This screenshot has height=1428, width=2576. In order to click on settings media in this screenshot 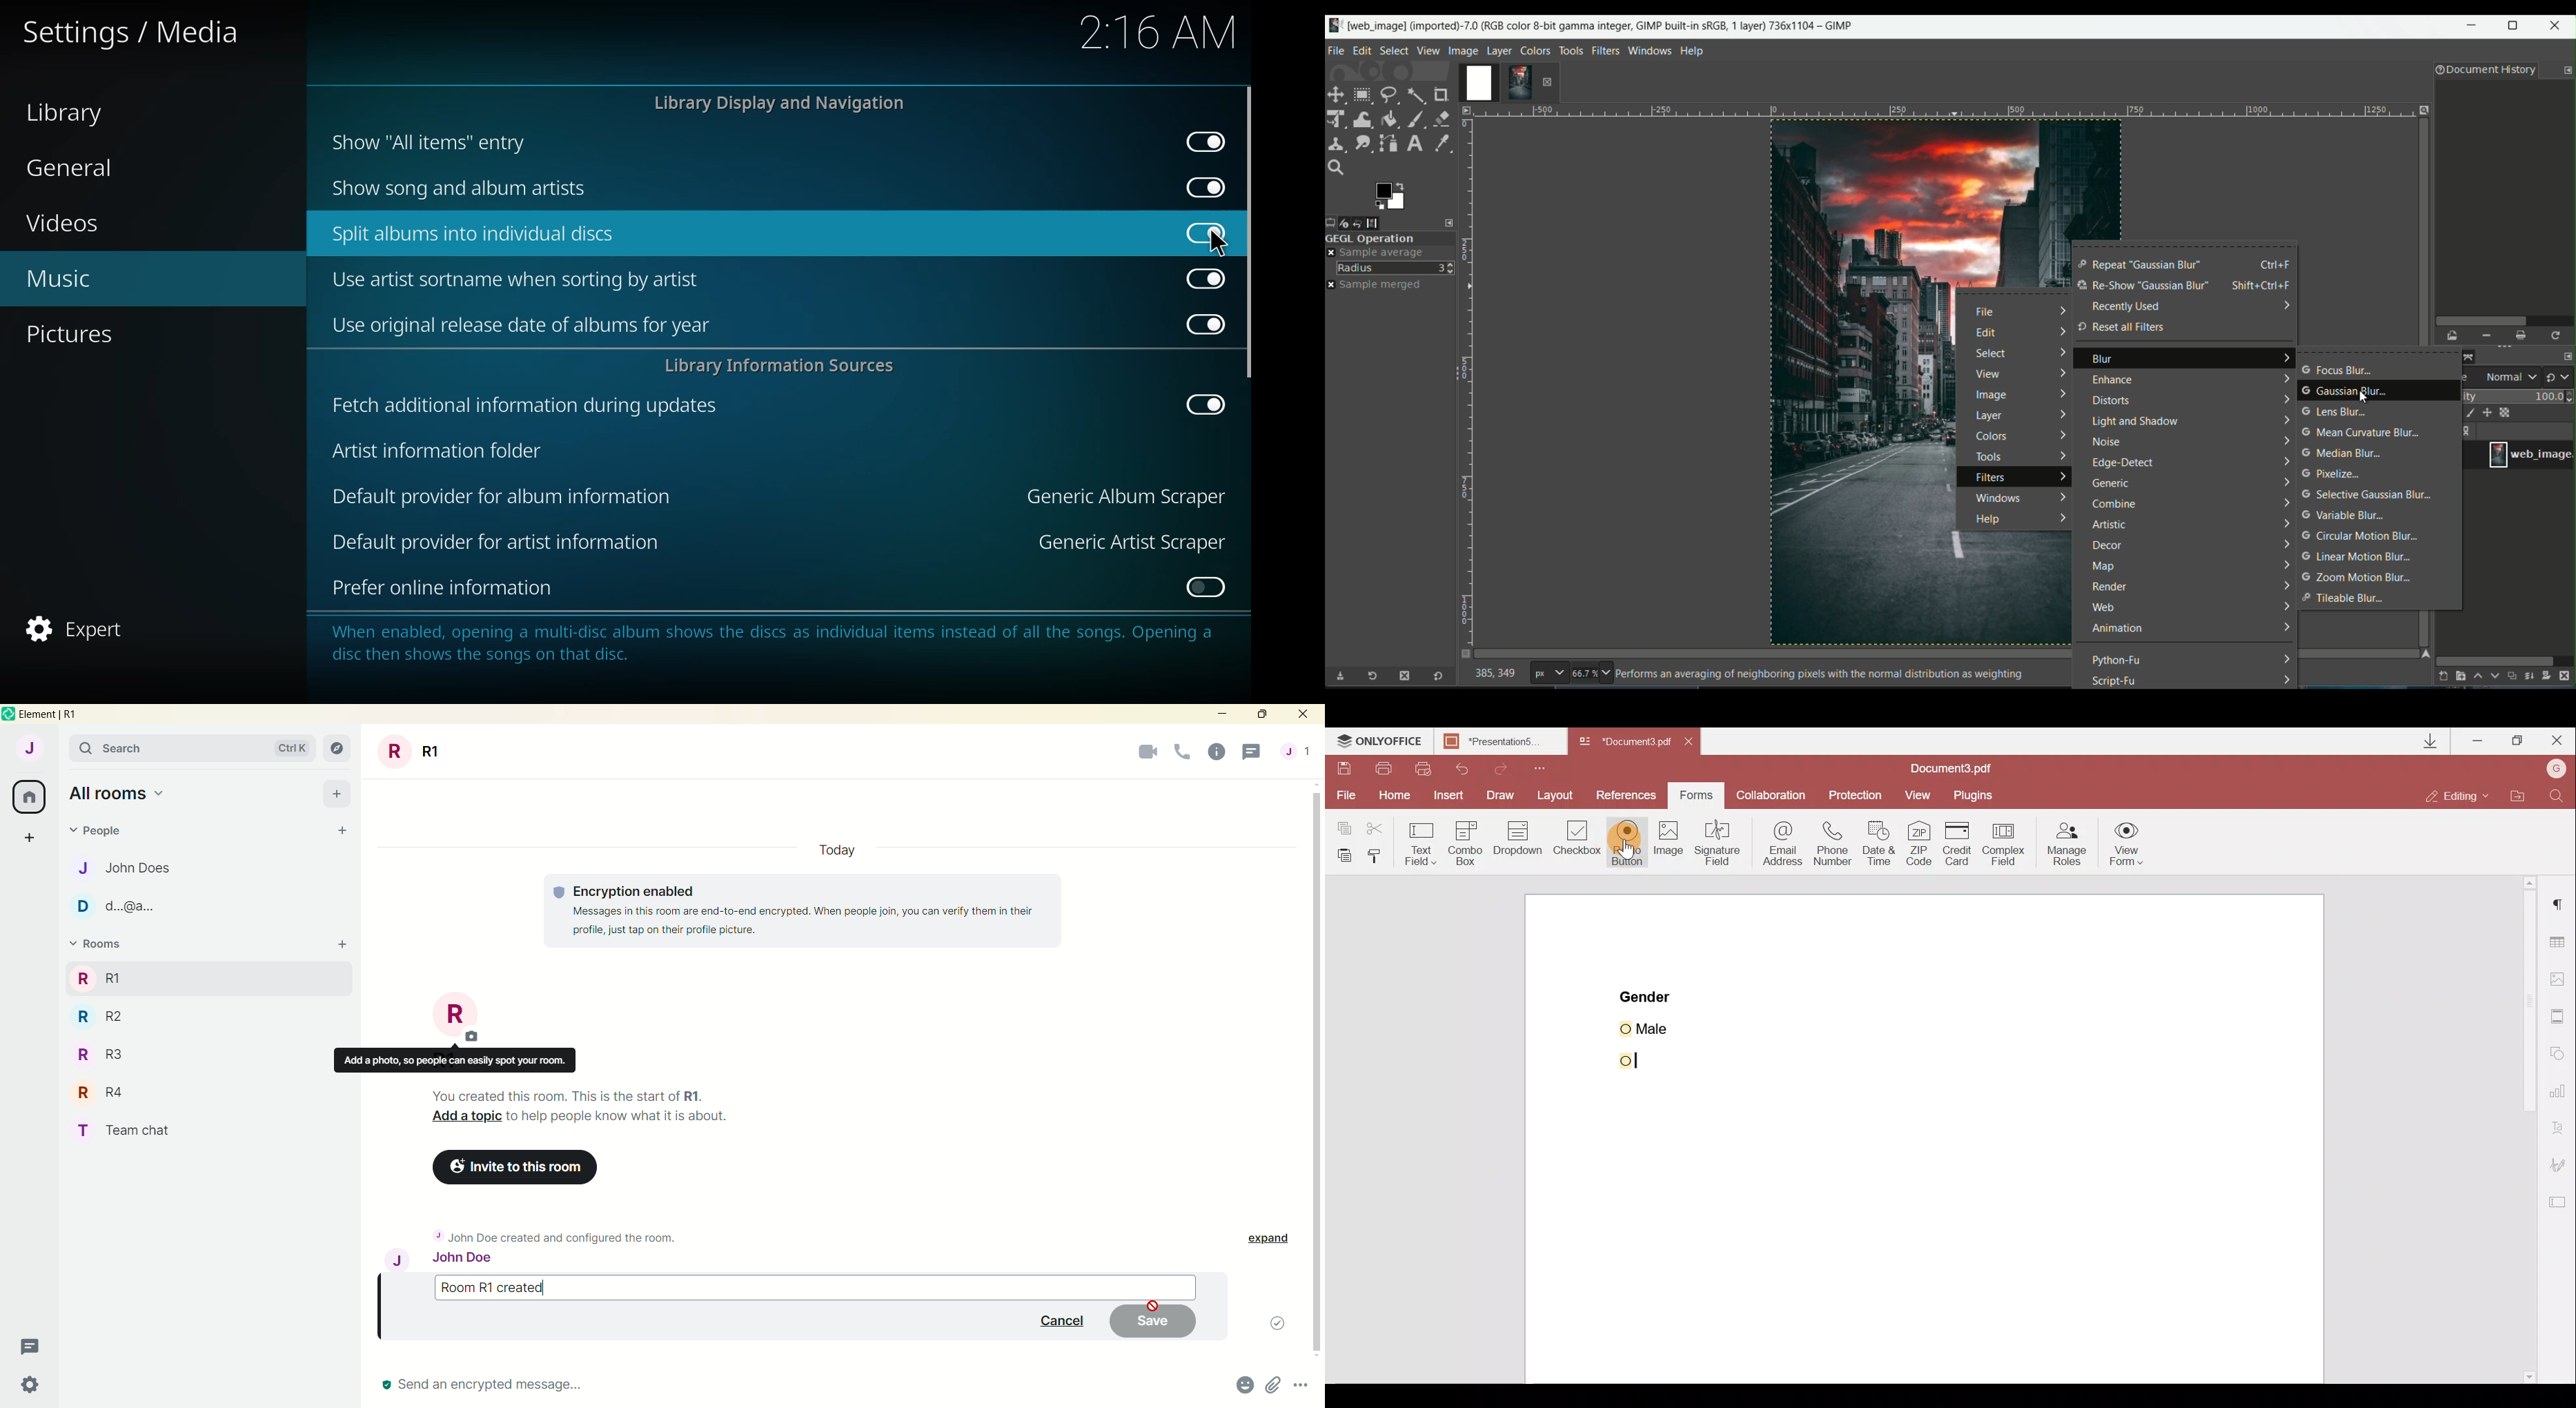, I will do `click(129, 31)`.